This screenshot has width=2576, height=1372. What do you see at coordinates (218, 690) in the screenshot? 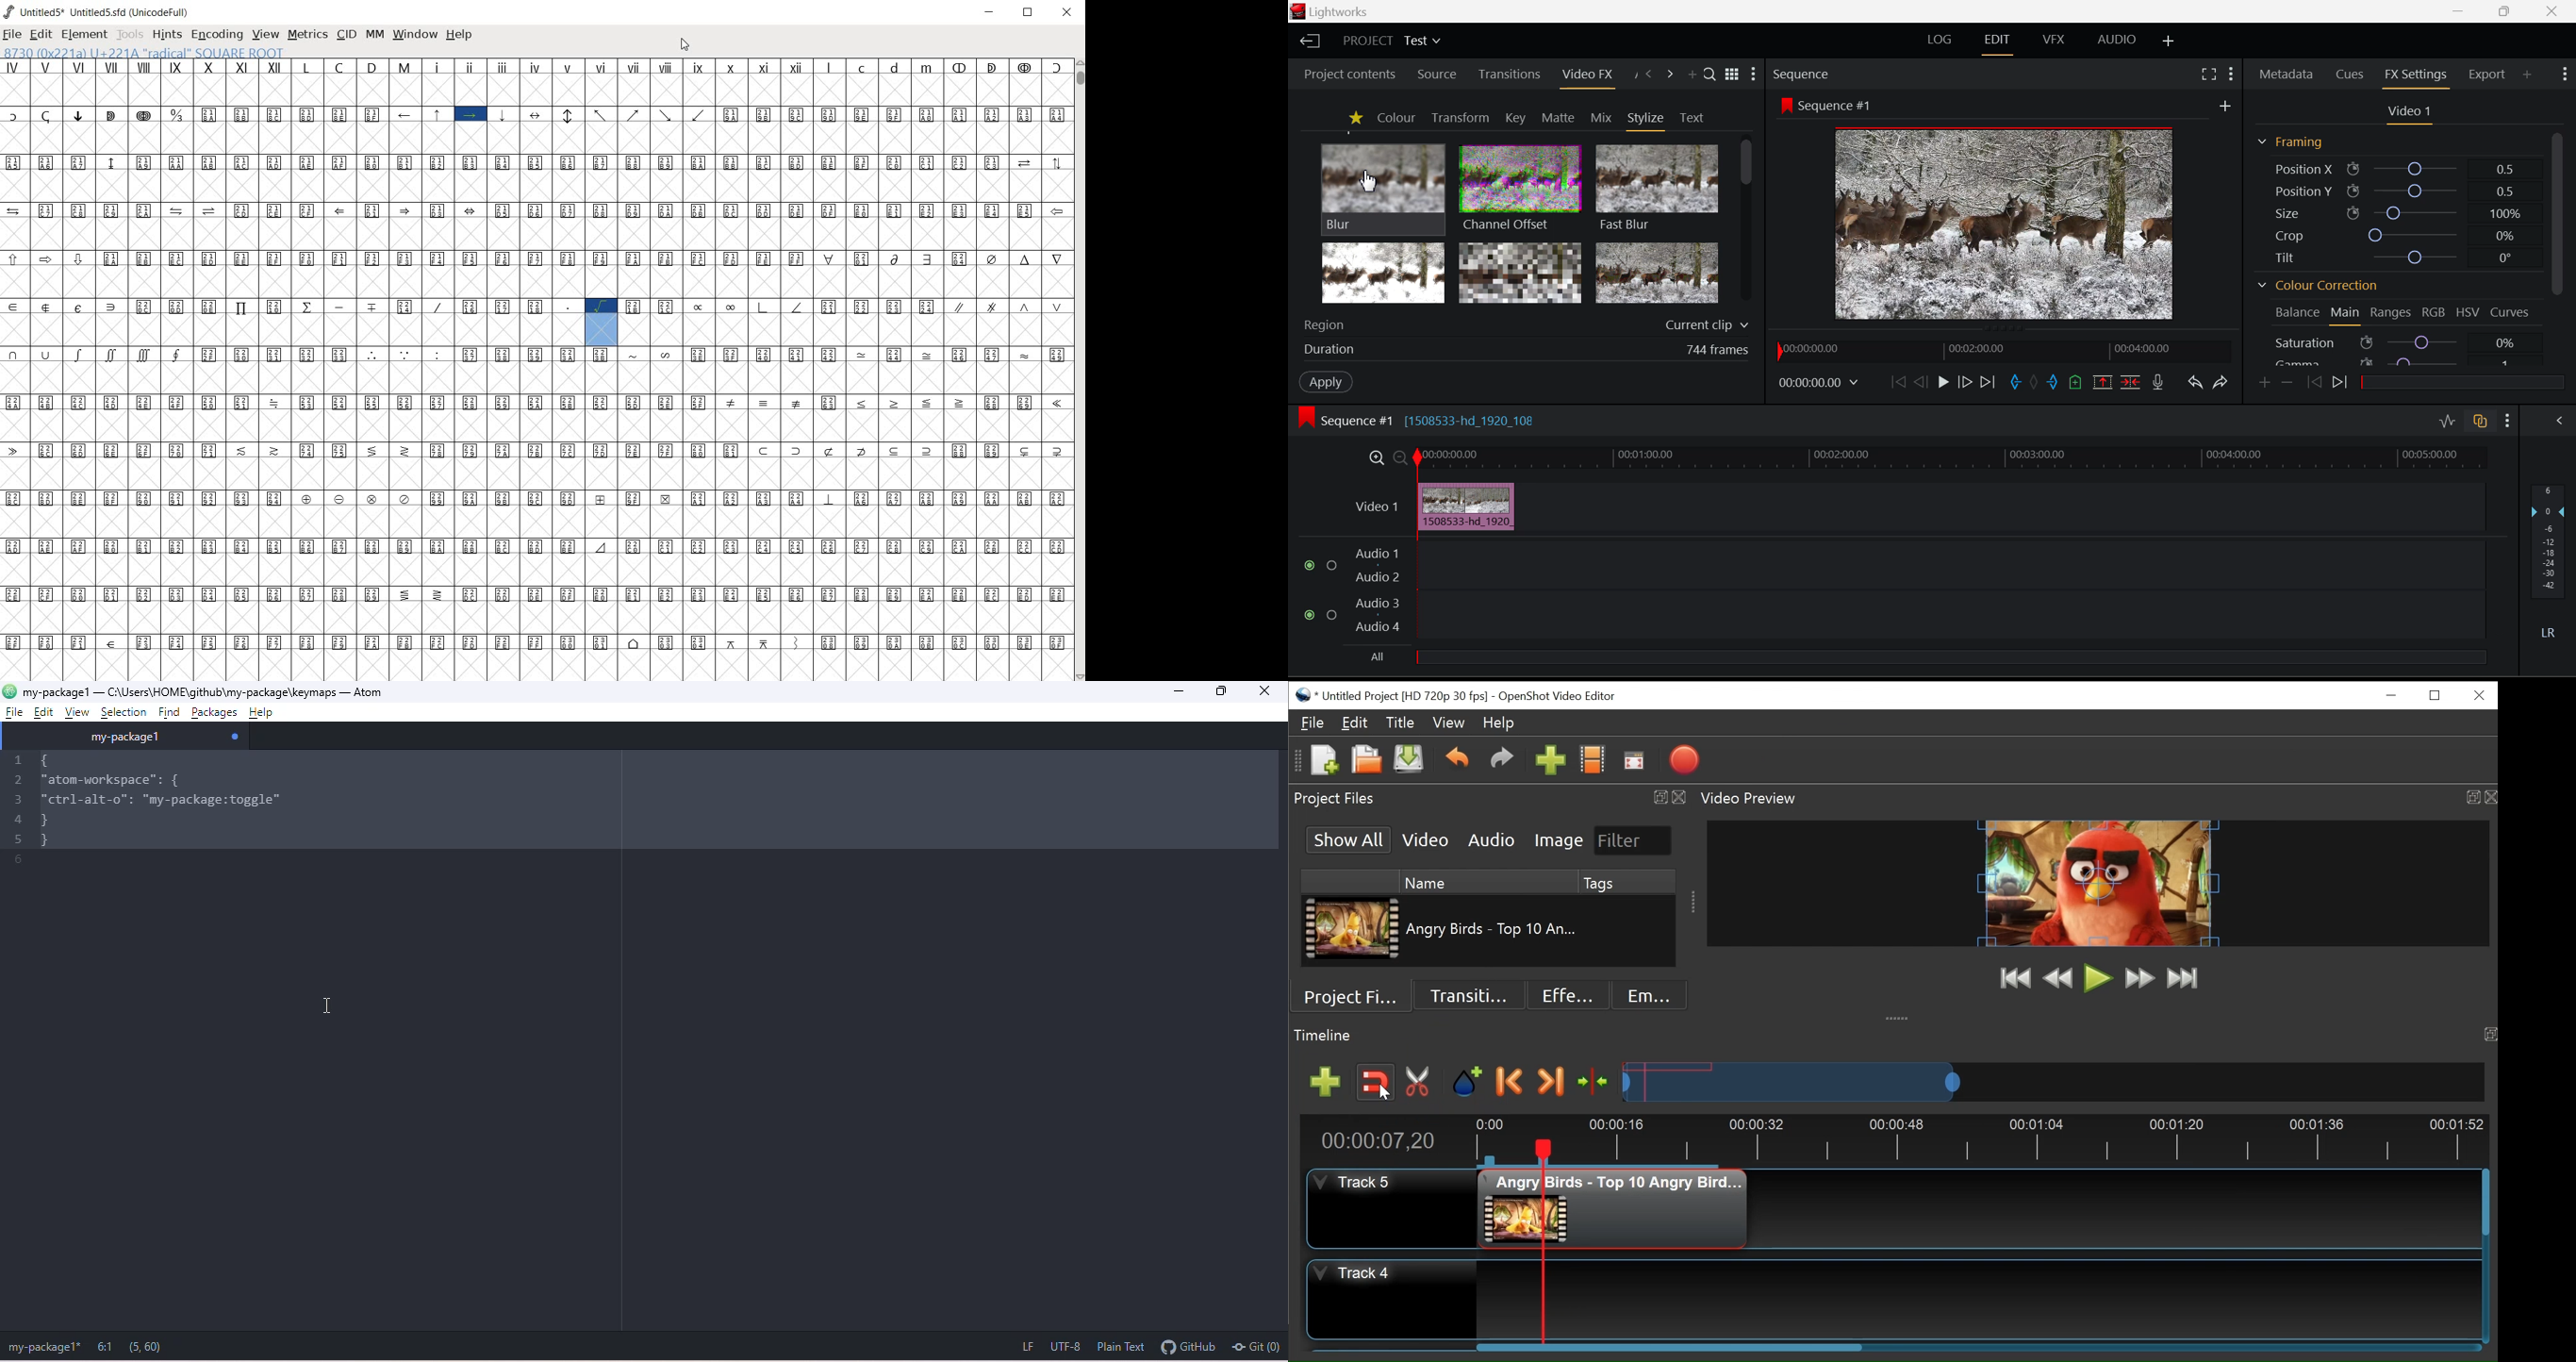
I see ` c:\users\home\github\my package\keymaps-atom` at bounding box center [218, 690].